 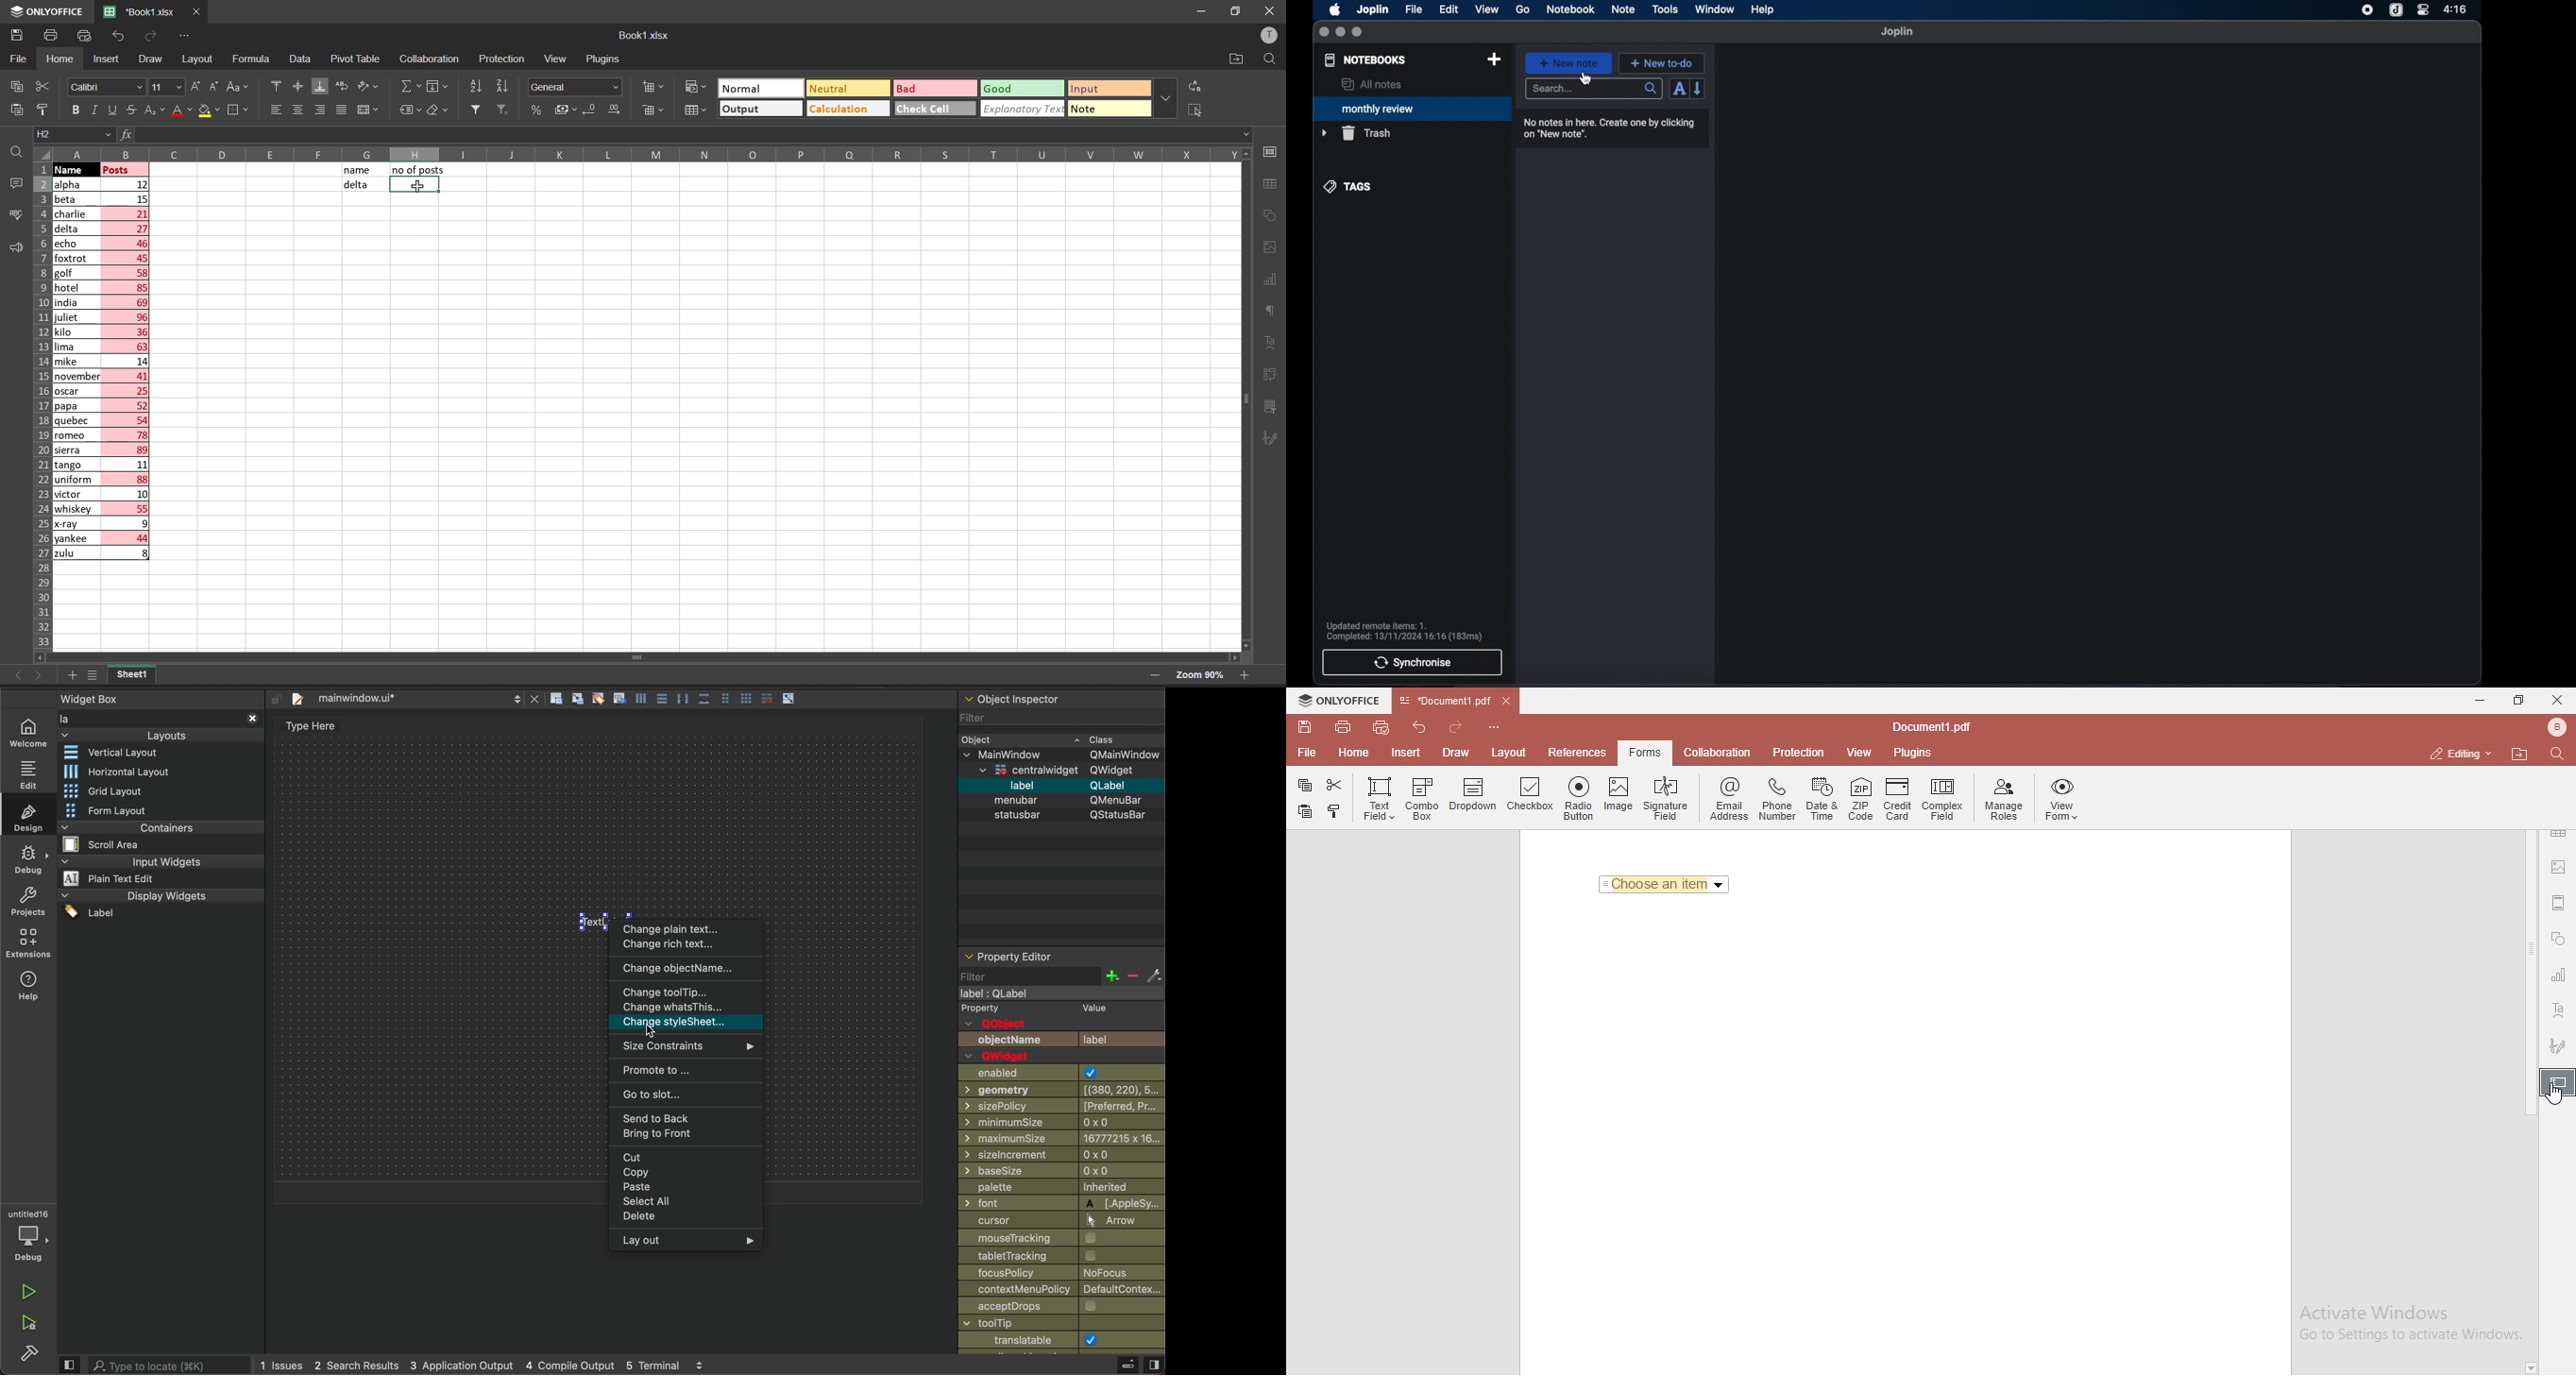 What do you see at coordinates (477, 87) in the screenshot?
I see `sort ascending` at bounding box center [477, 87].